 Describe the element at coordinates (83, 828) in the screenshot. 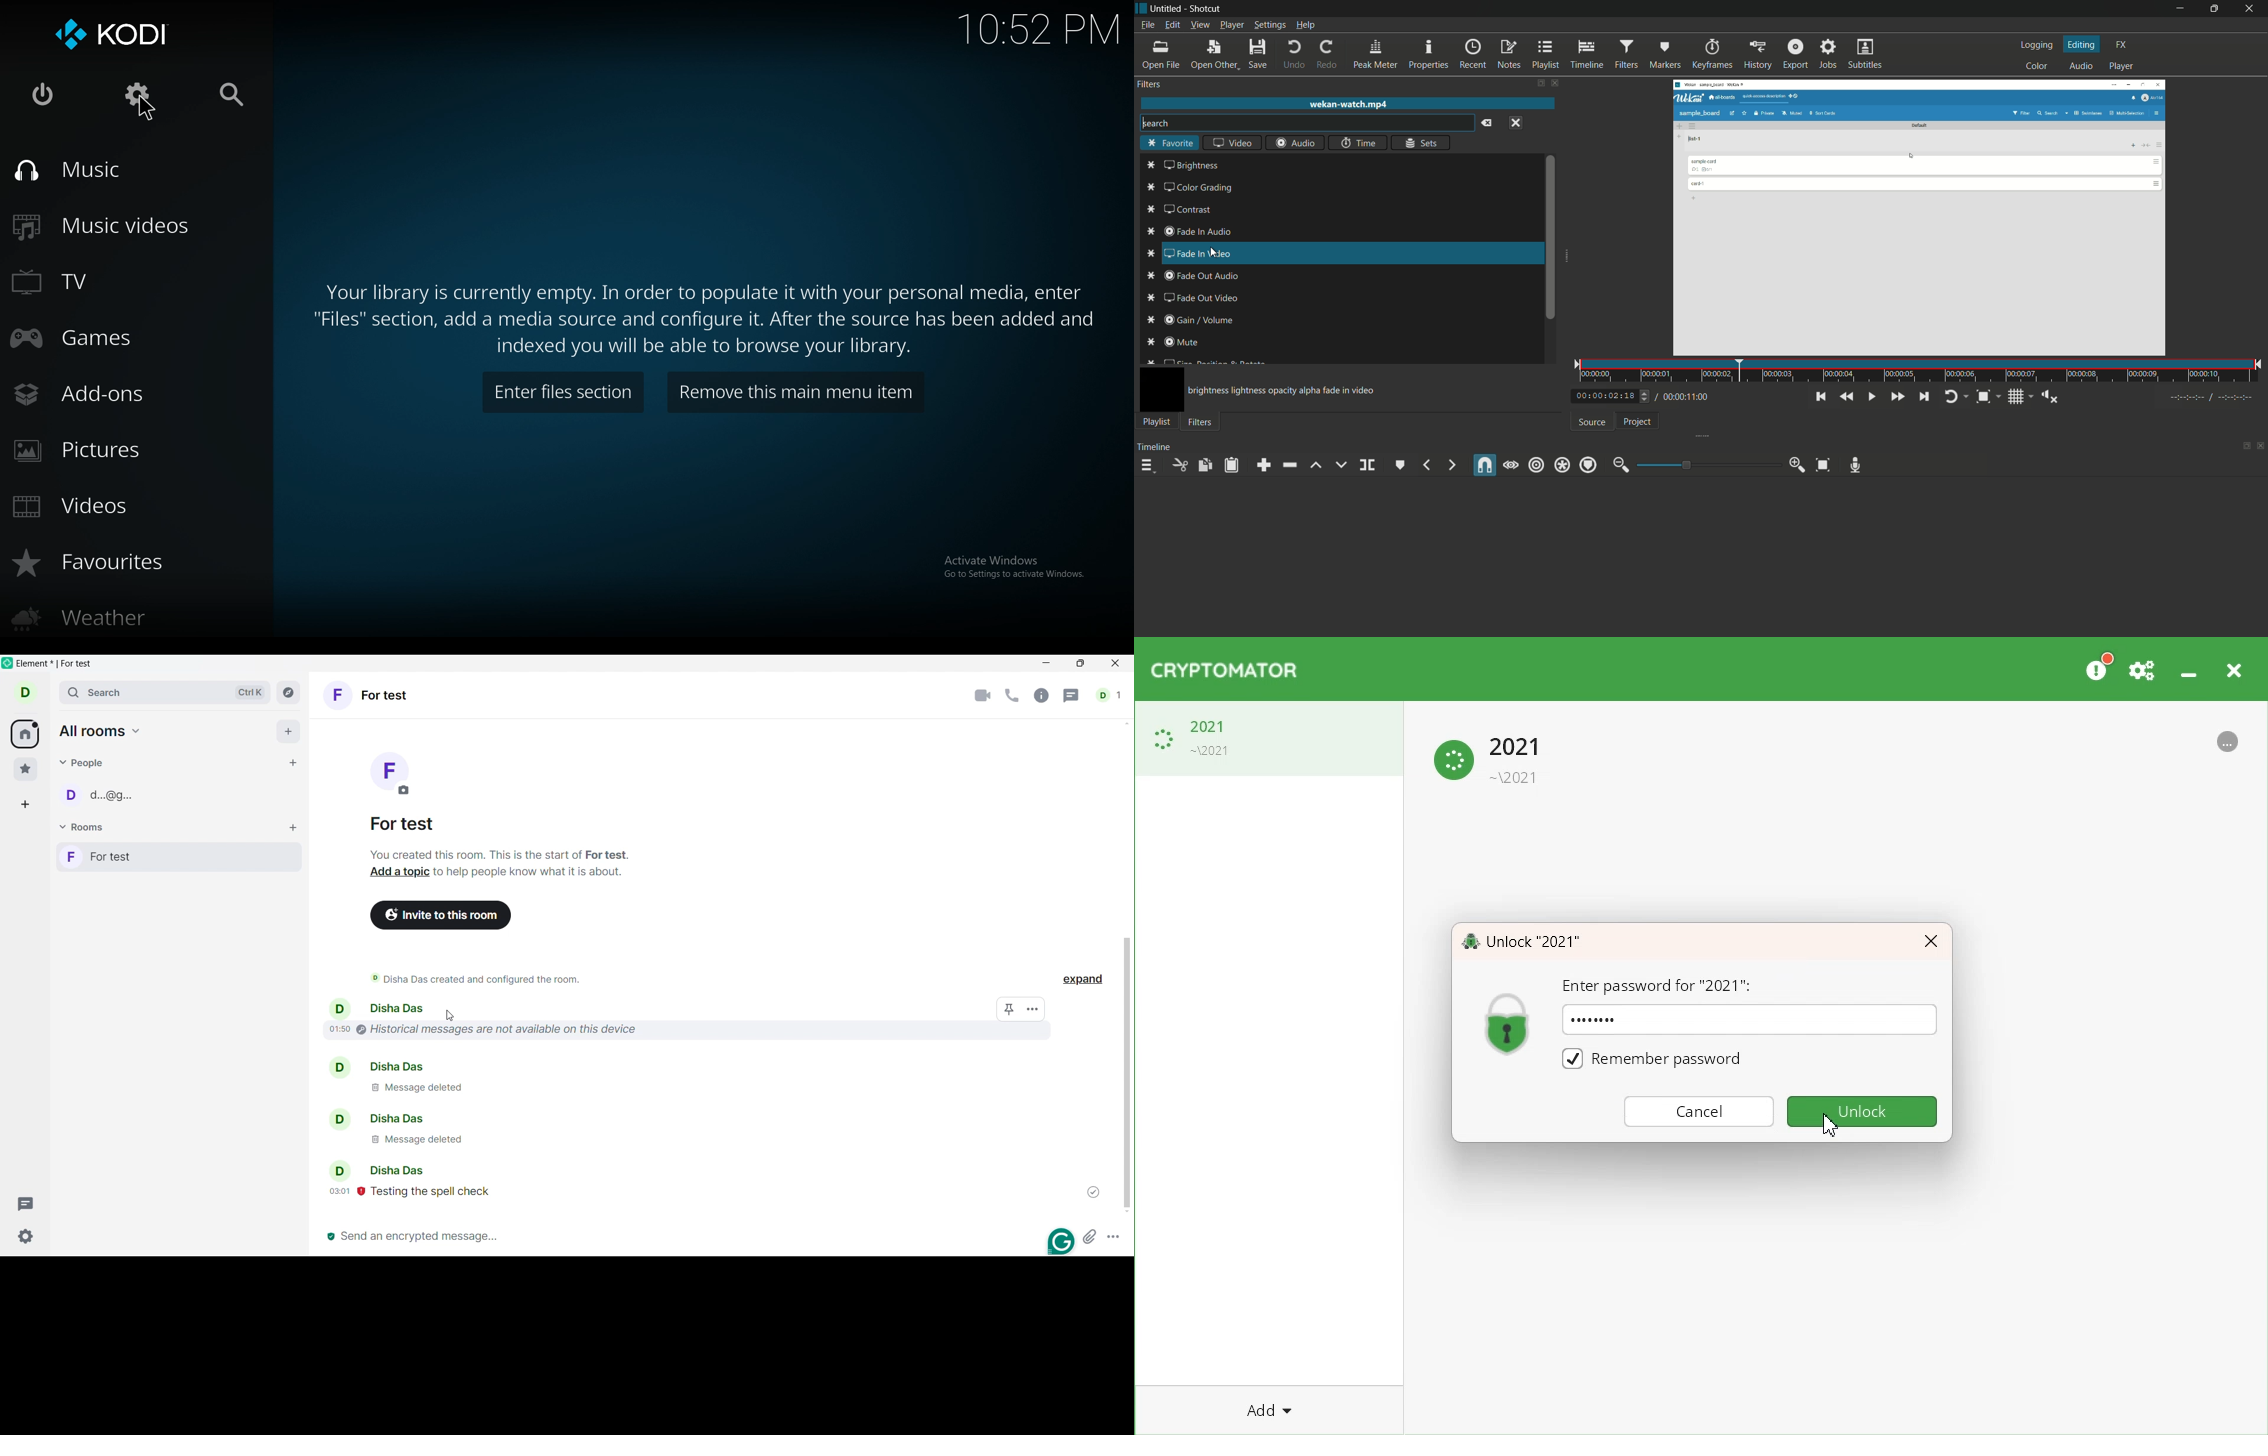

I see `Rooms` at that location.